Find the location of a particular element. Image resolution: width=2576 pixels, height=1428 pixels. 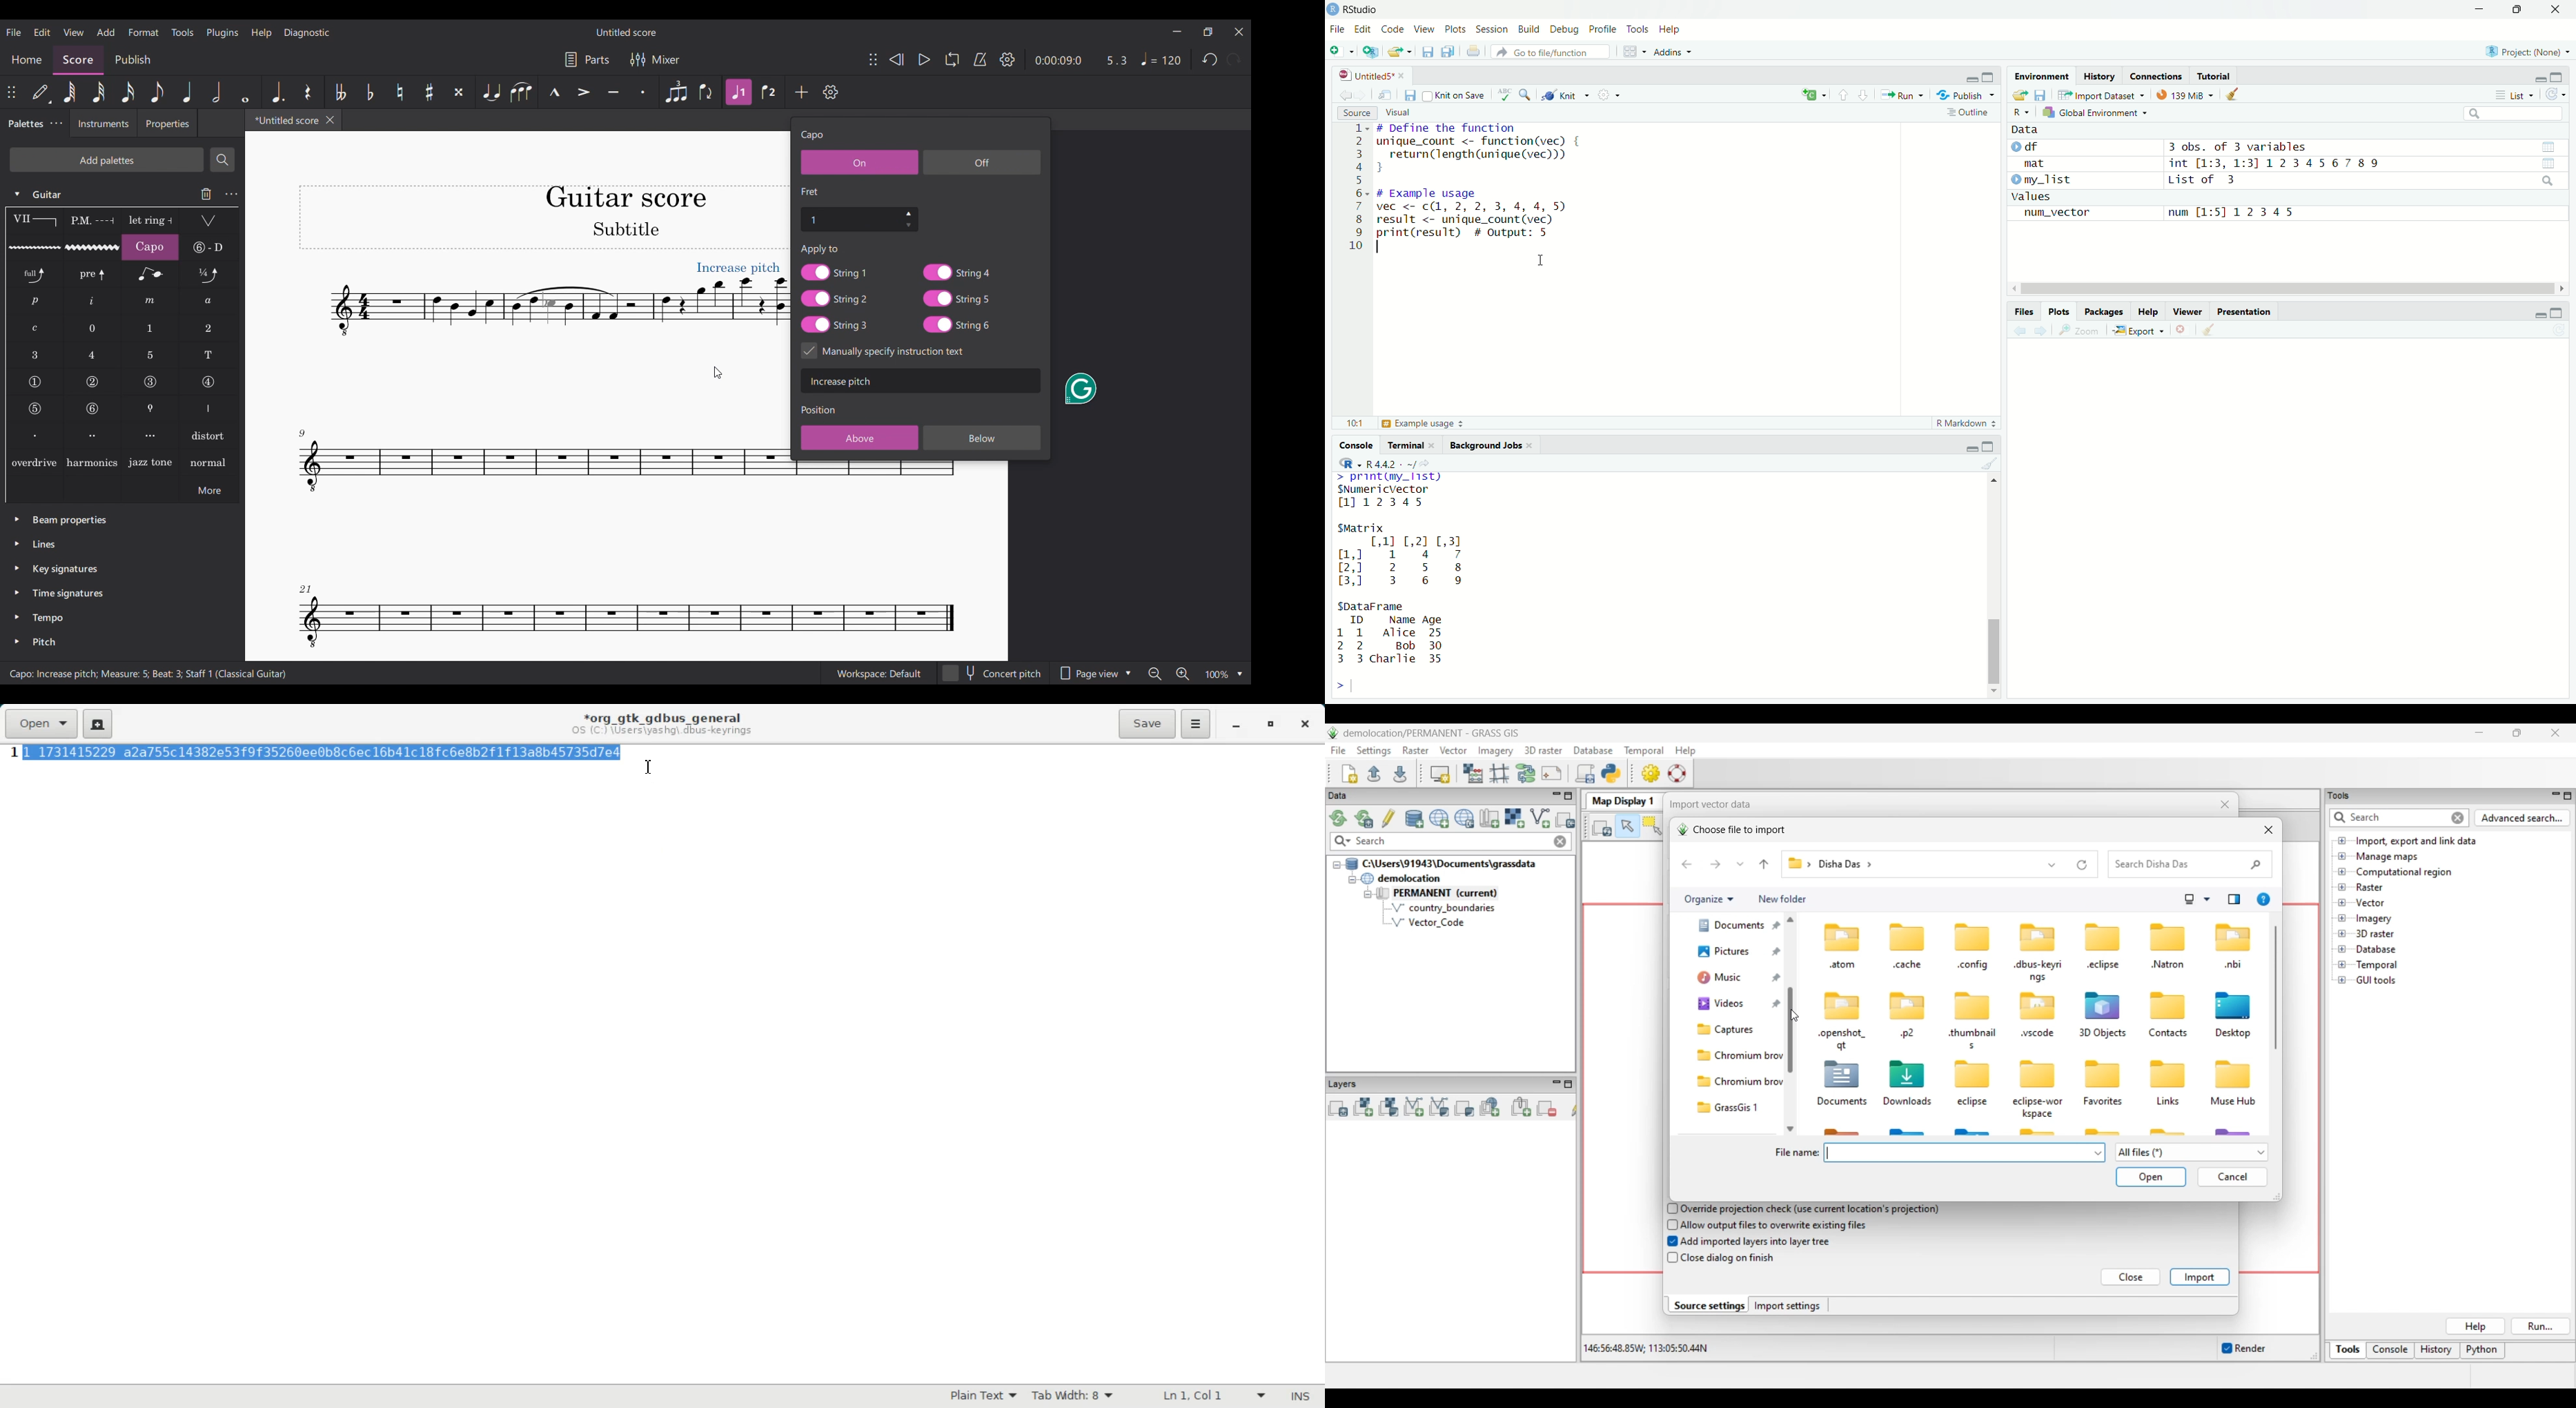

More is located at coordinates (209, 490).